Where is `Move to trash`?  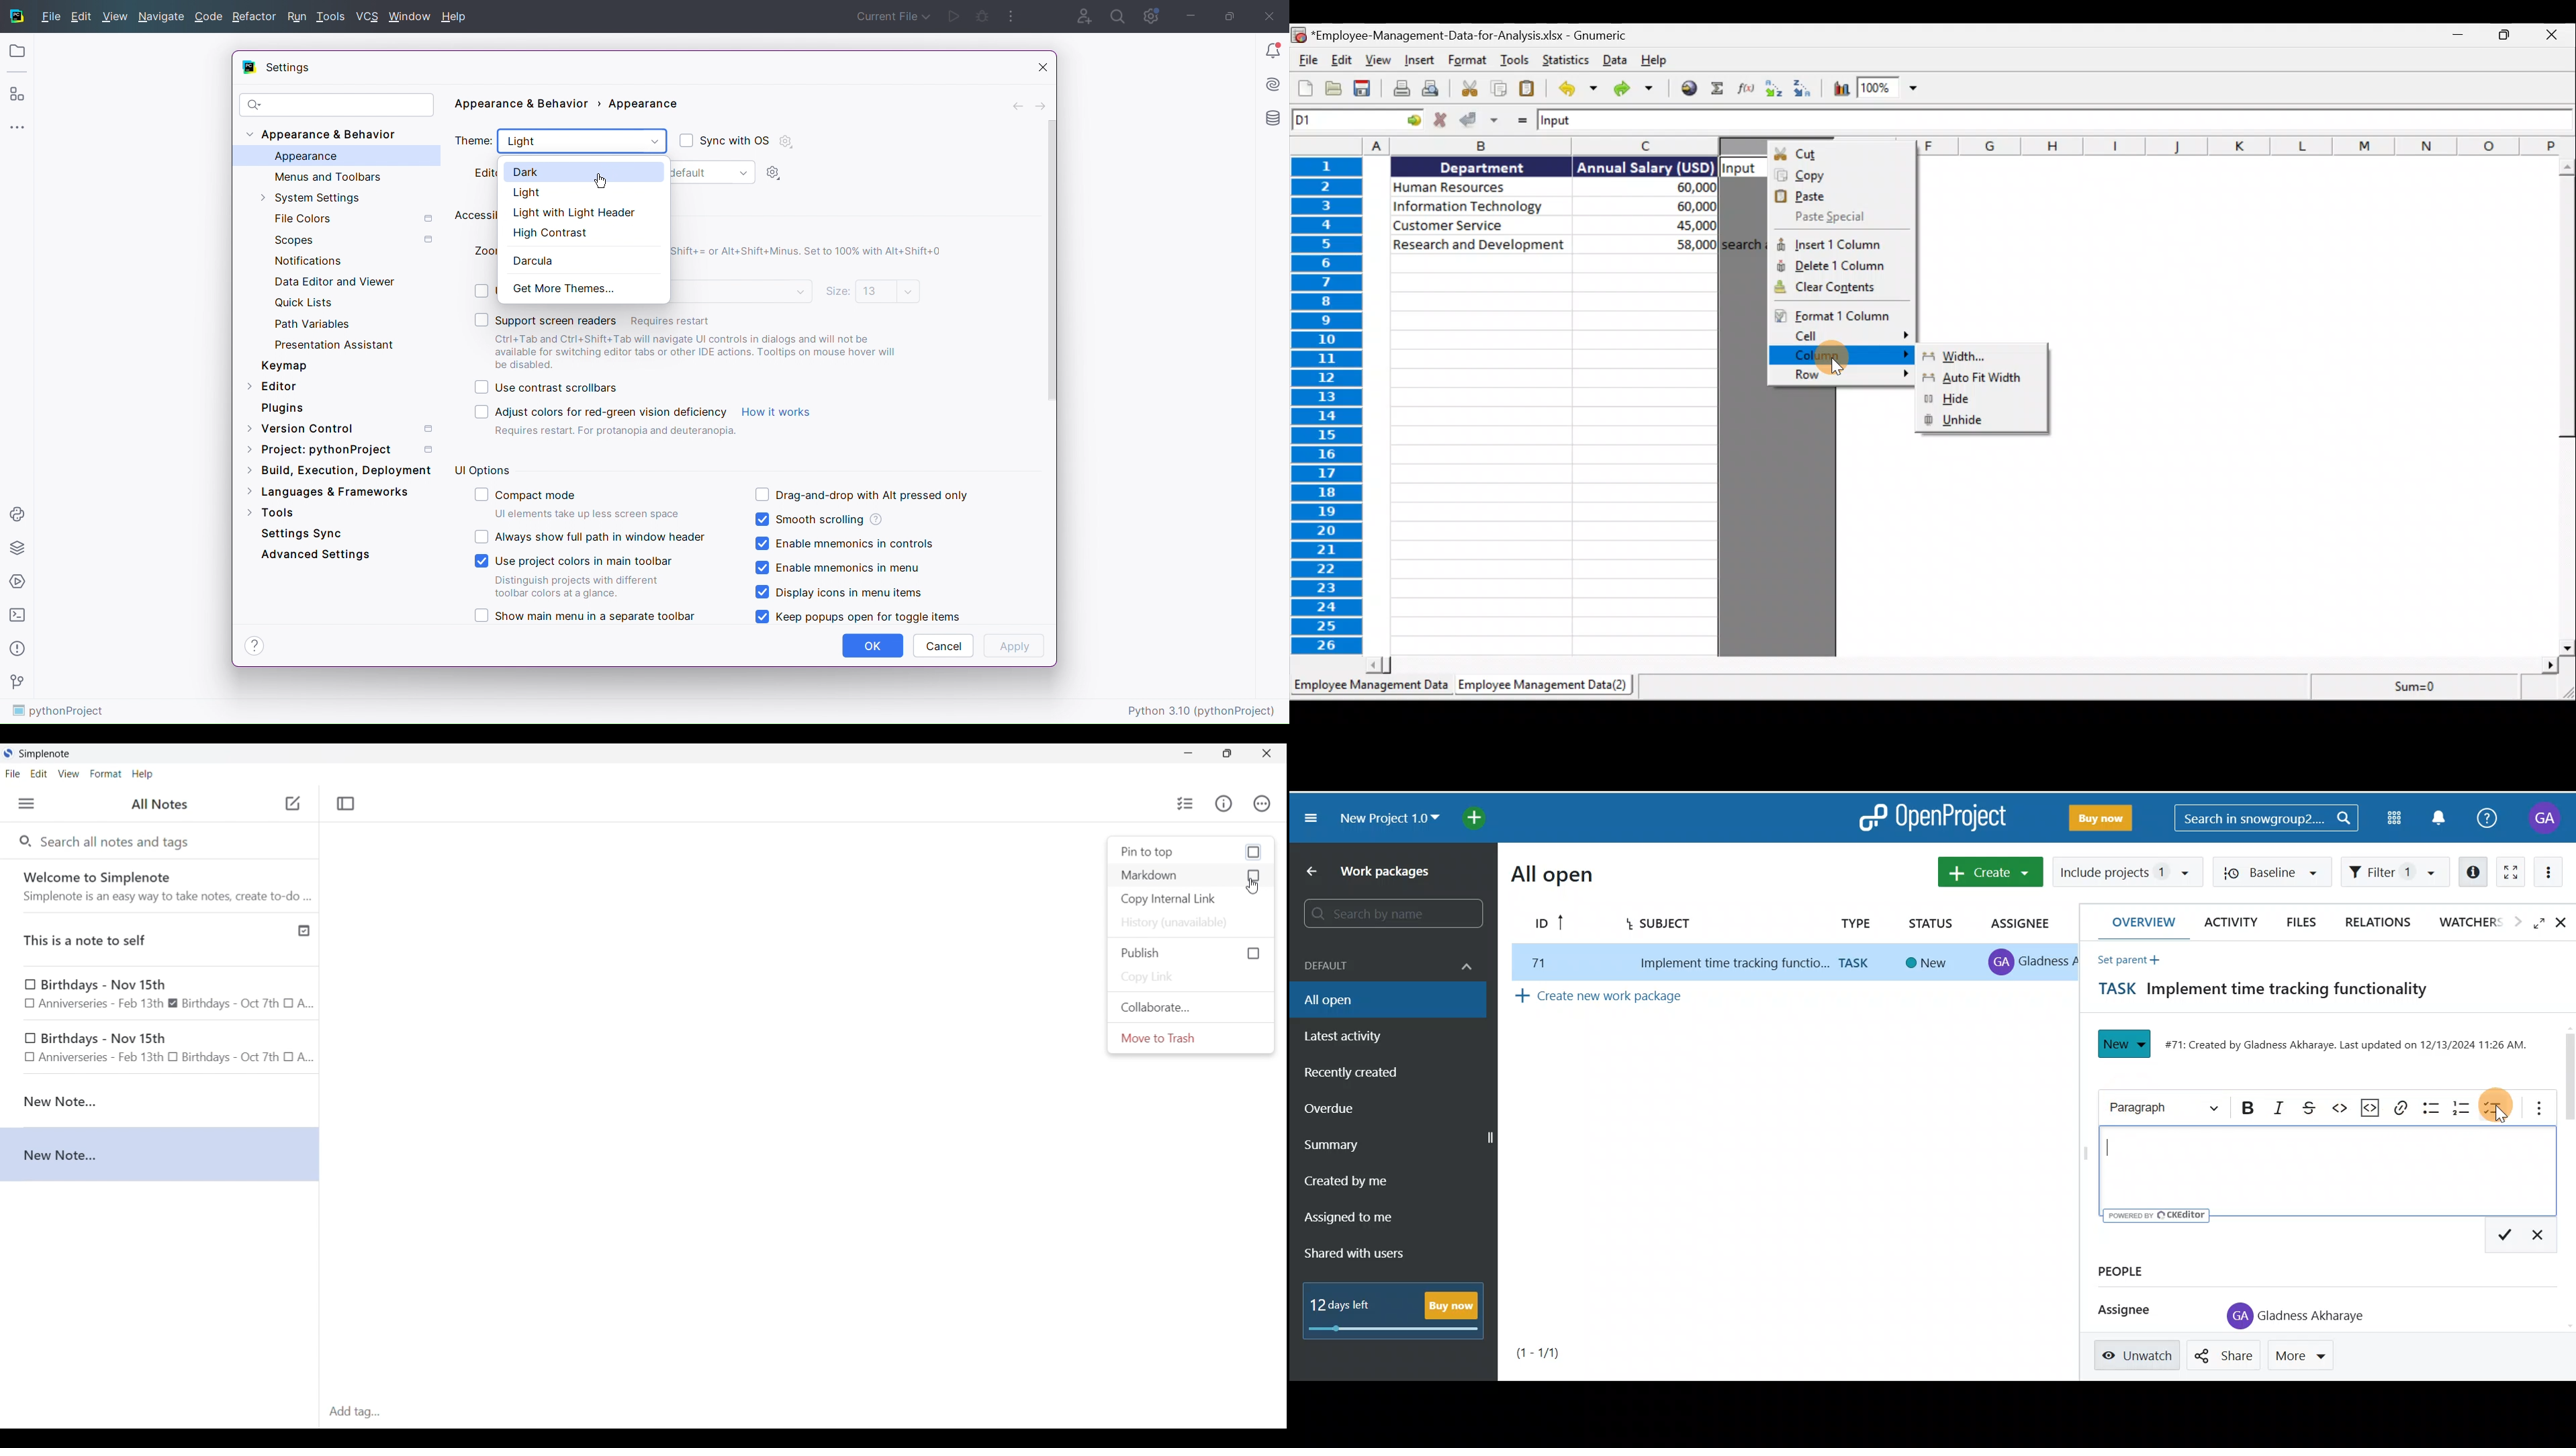
Move to trash is located at coordinates (1192, 1038).